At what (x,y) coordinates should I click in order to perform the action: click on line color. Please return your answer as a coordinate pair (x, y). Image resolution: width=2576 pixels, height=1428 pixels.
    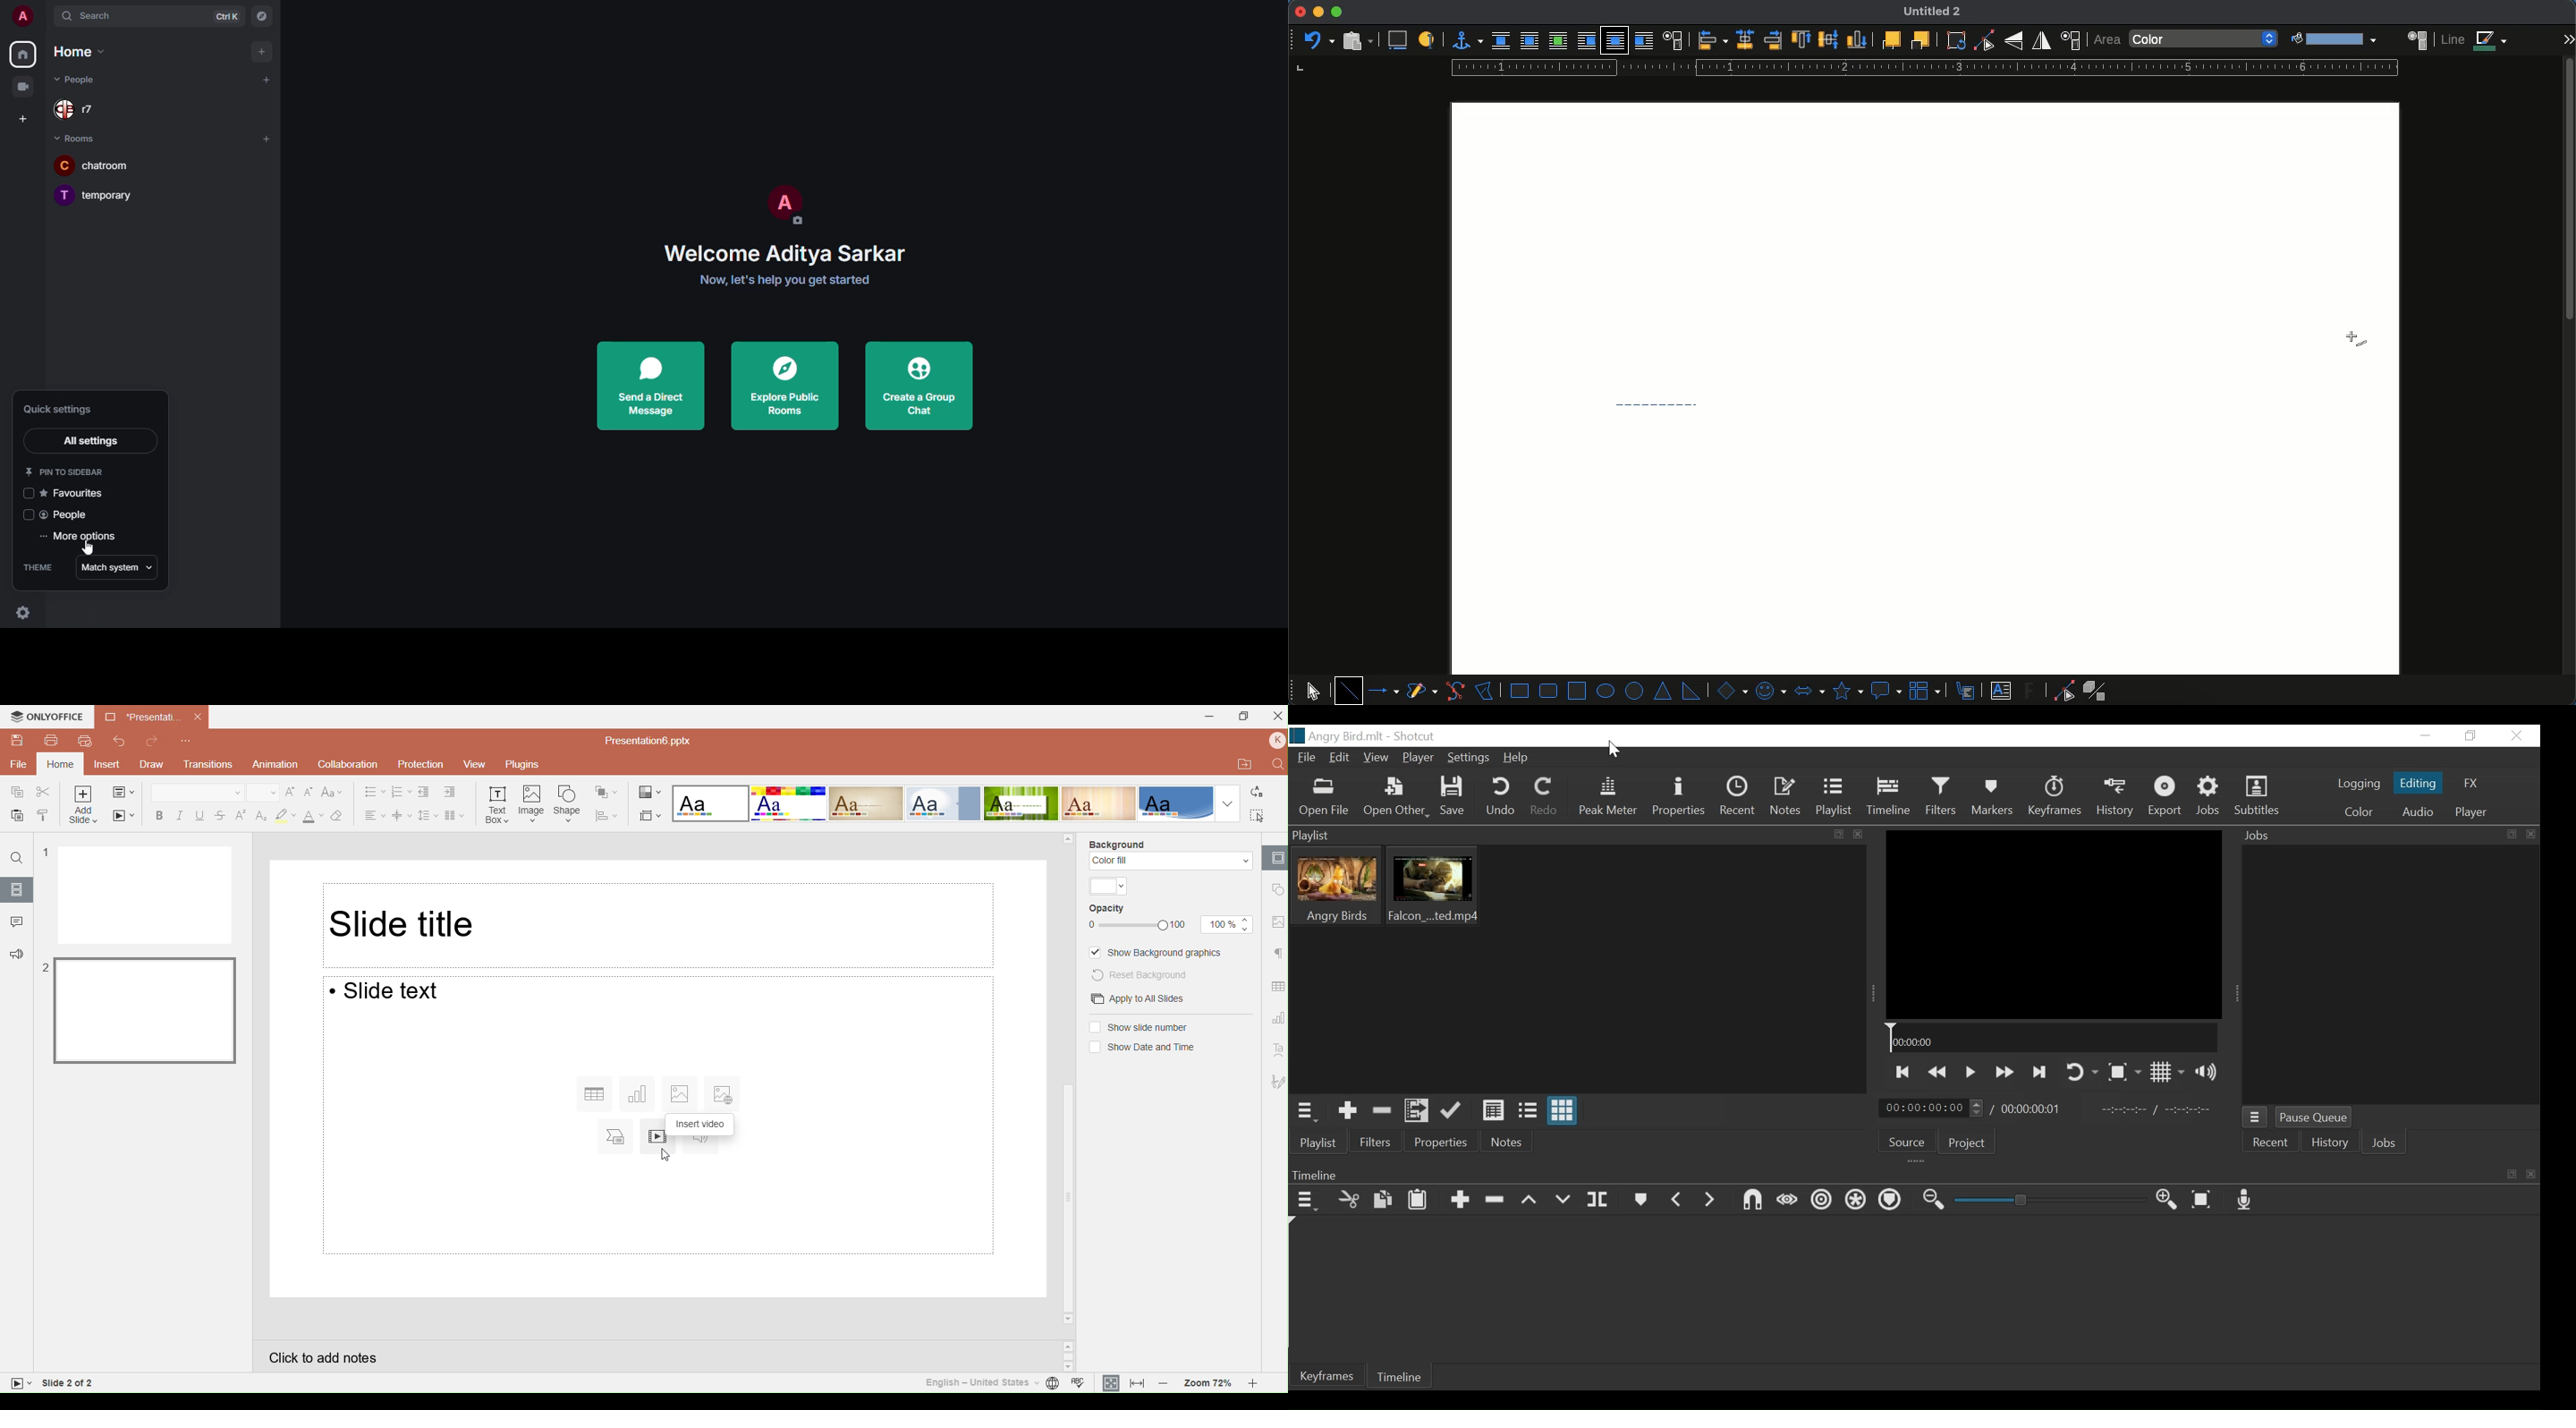
    Looking at the image, I should click on (2475, 40).